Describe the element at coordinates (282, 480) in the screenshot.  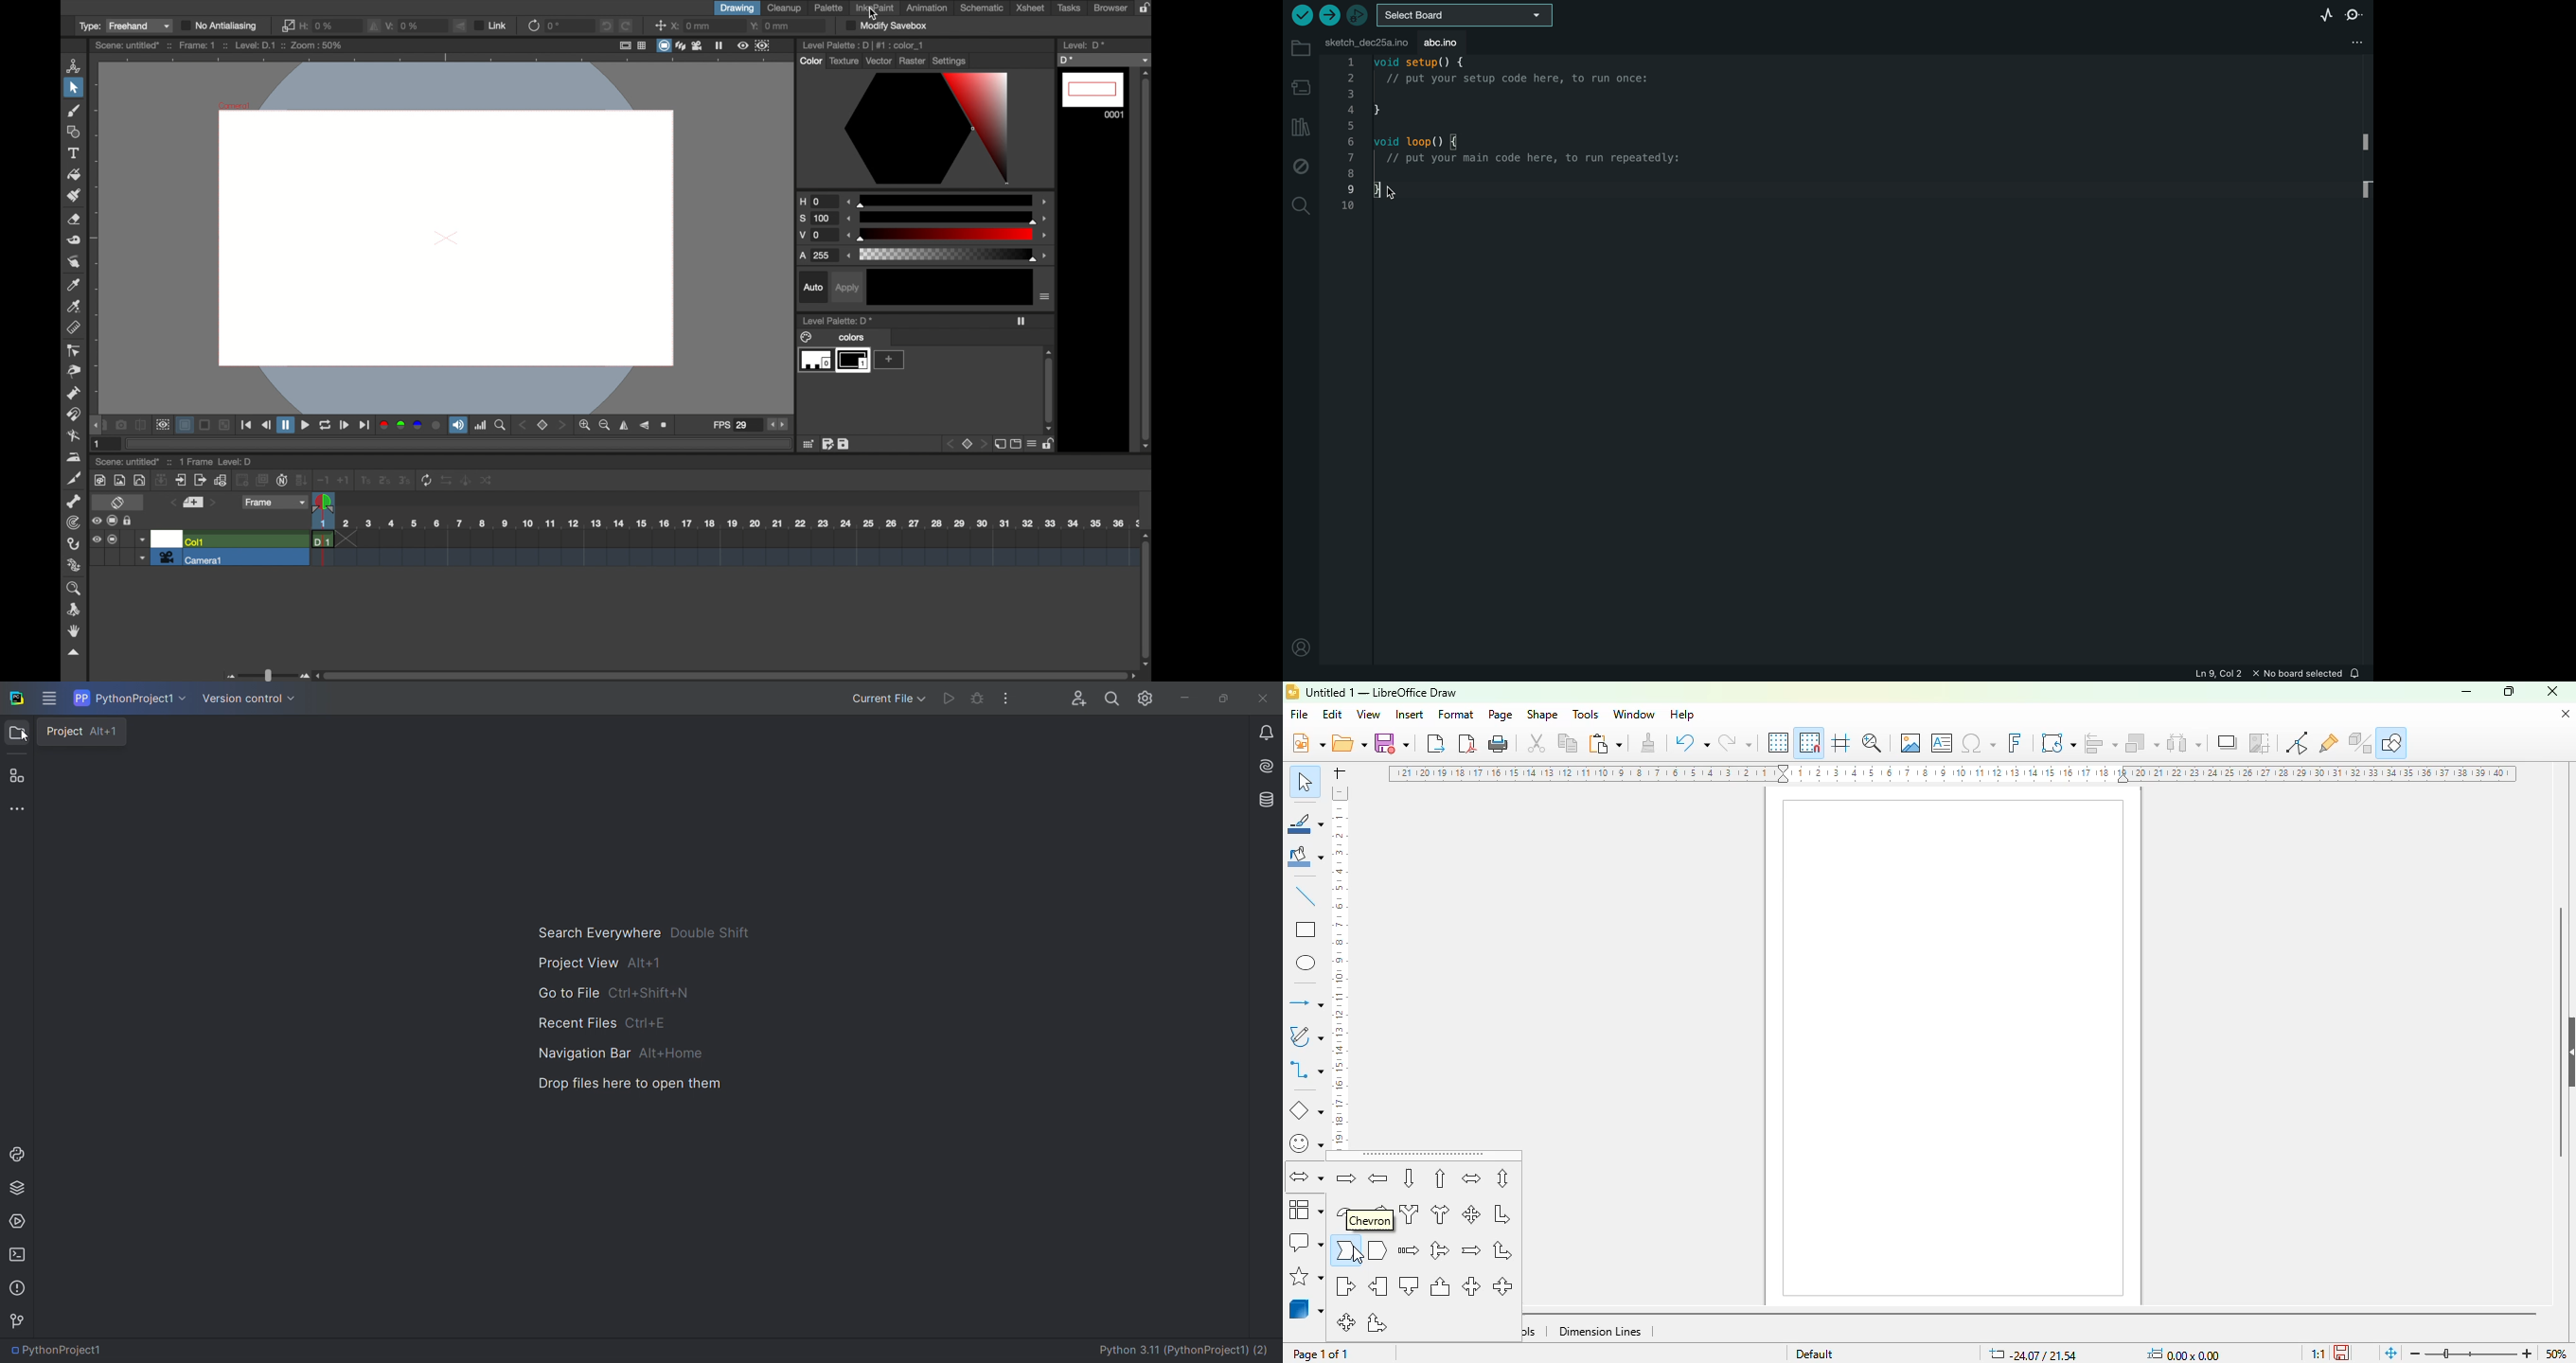
I see `n` at that location.